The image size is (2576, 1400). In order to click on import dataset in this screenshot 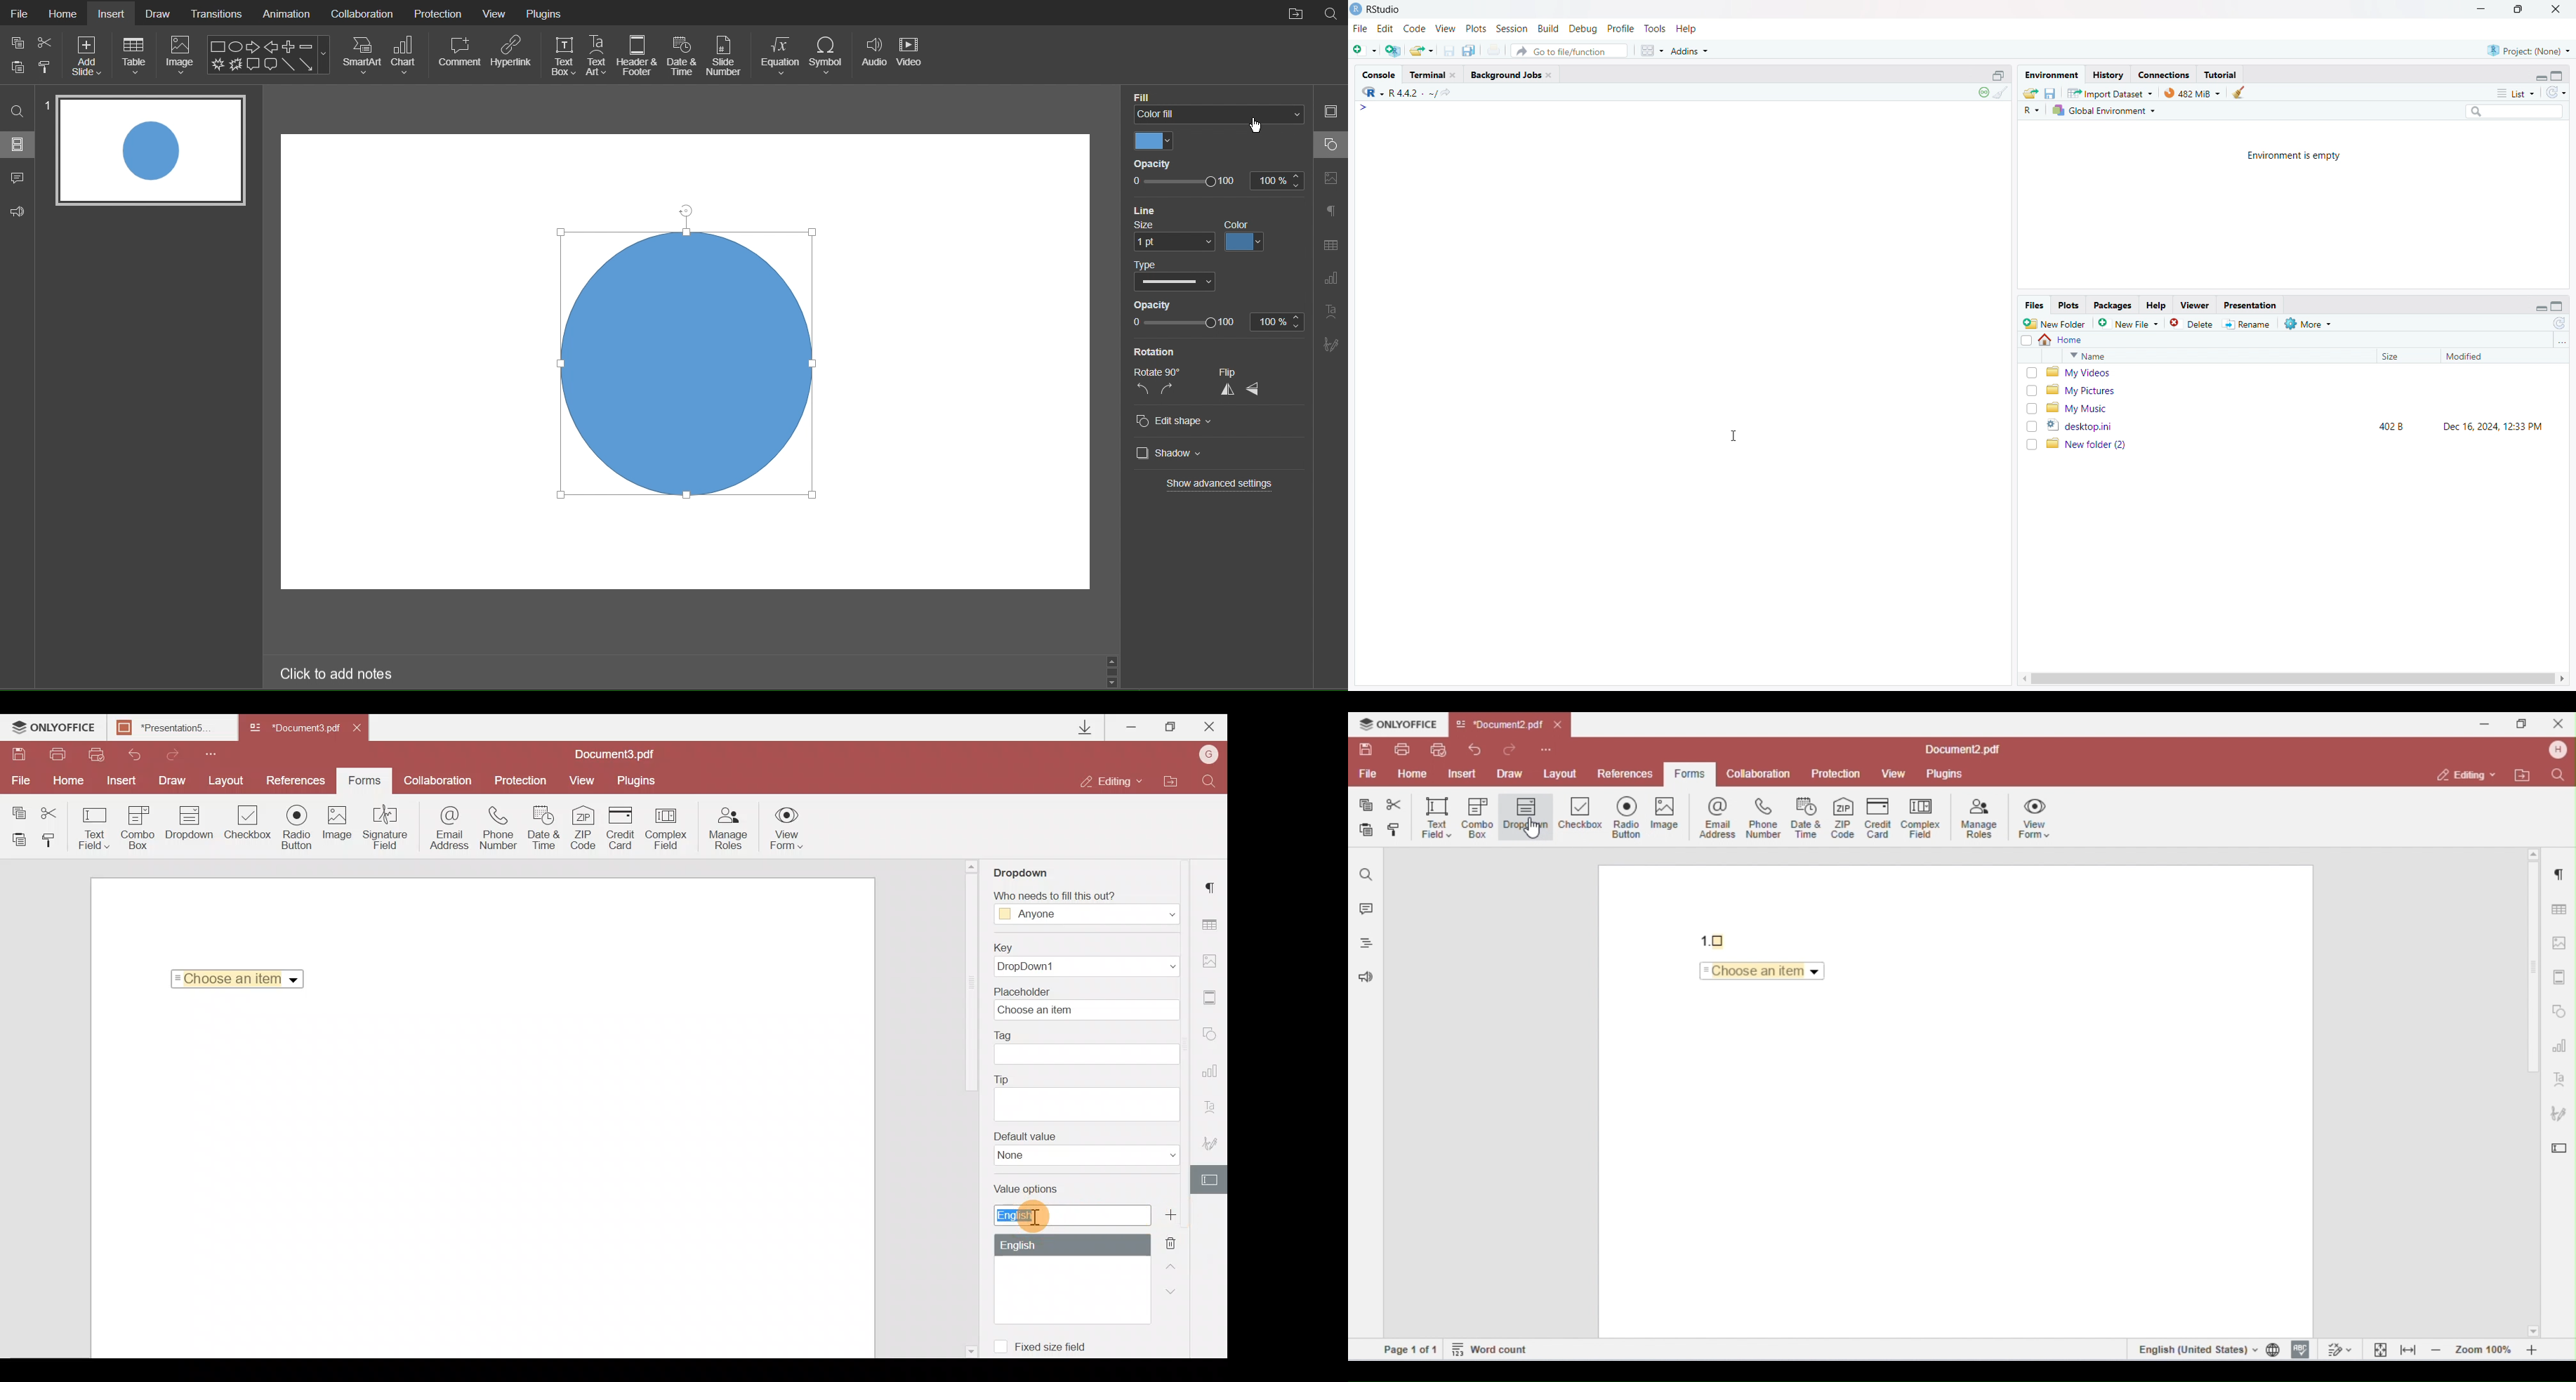, I will do `click(2111, 92)`.